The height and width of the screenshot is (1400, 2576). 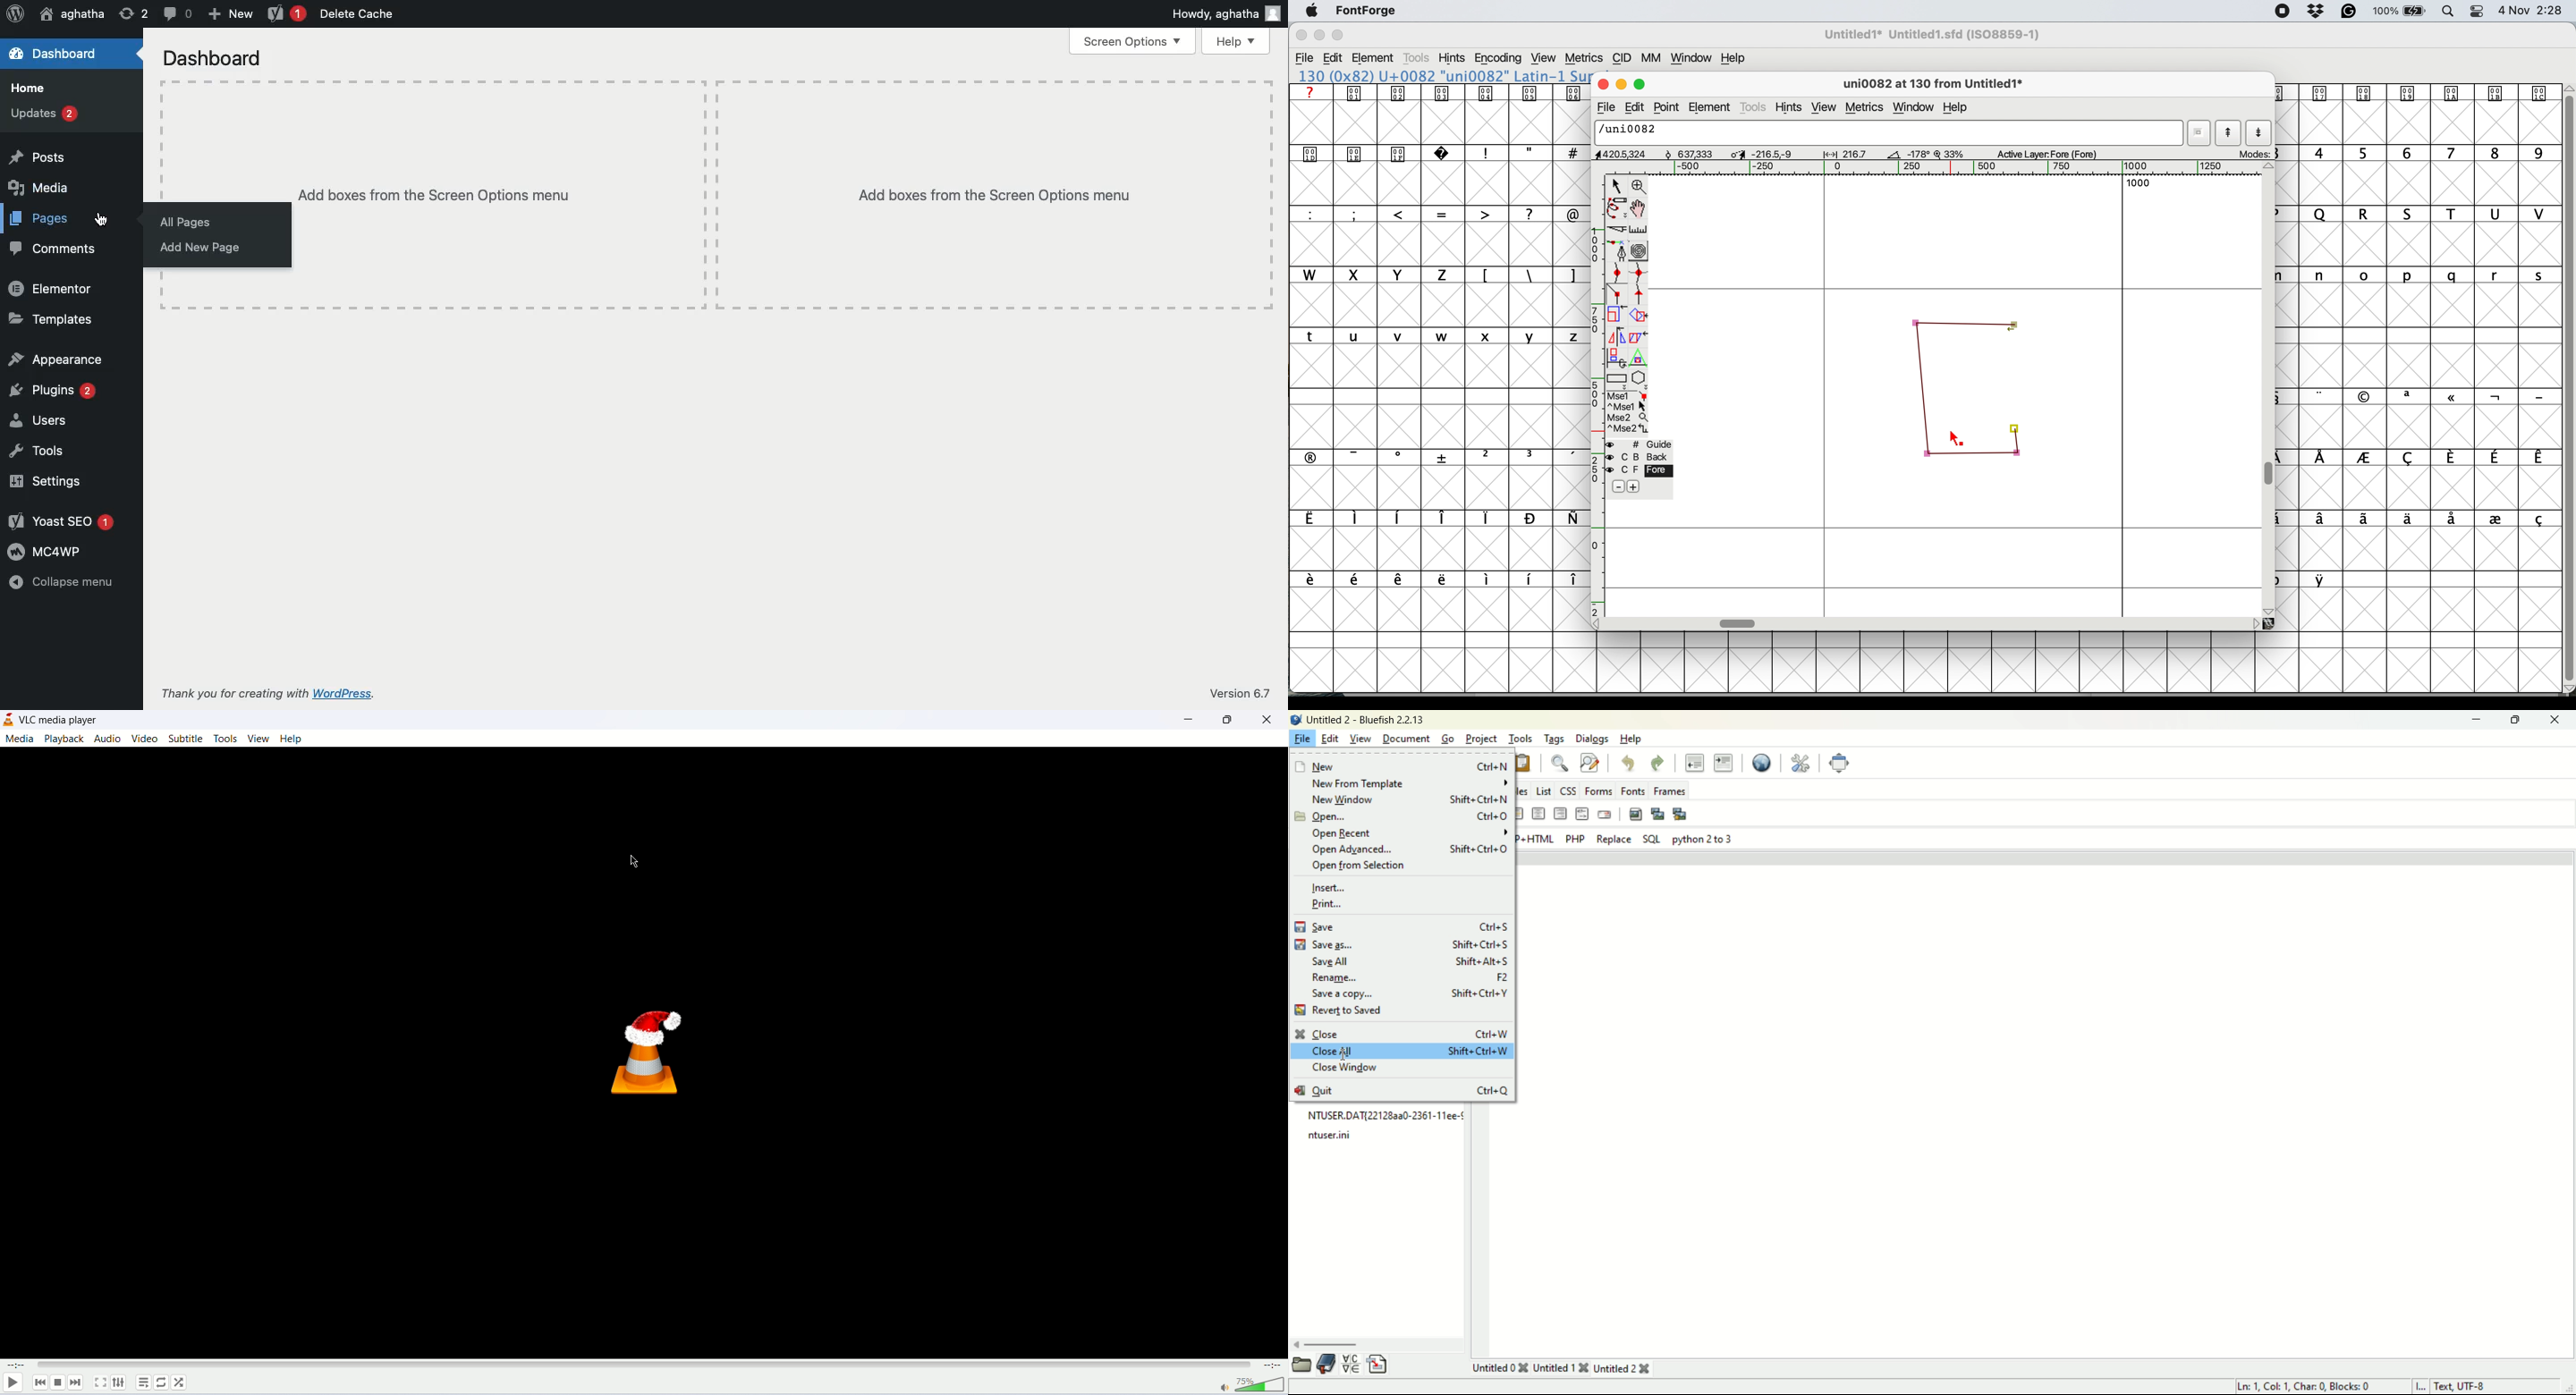 What do you see at coordinates (1305, 58) in the screenshot?
I see `file` at bounding box center [1305, 58].